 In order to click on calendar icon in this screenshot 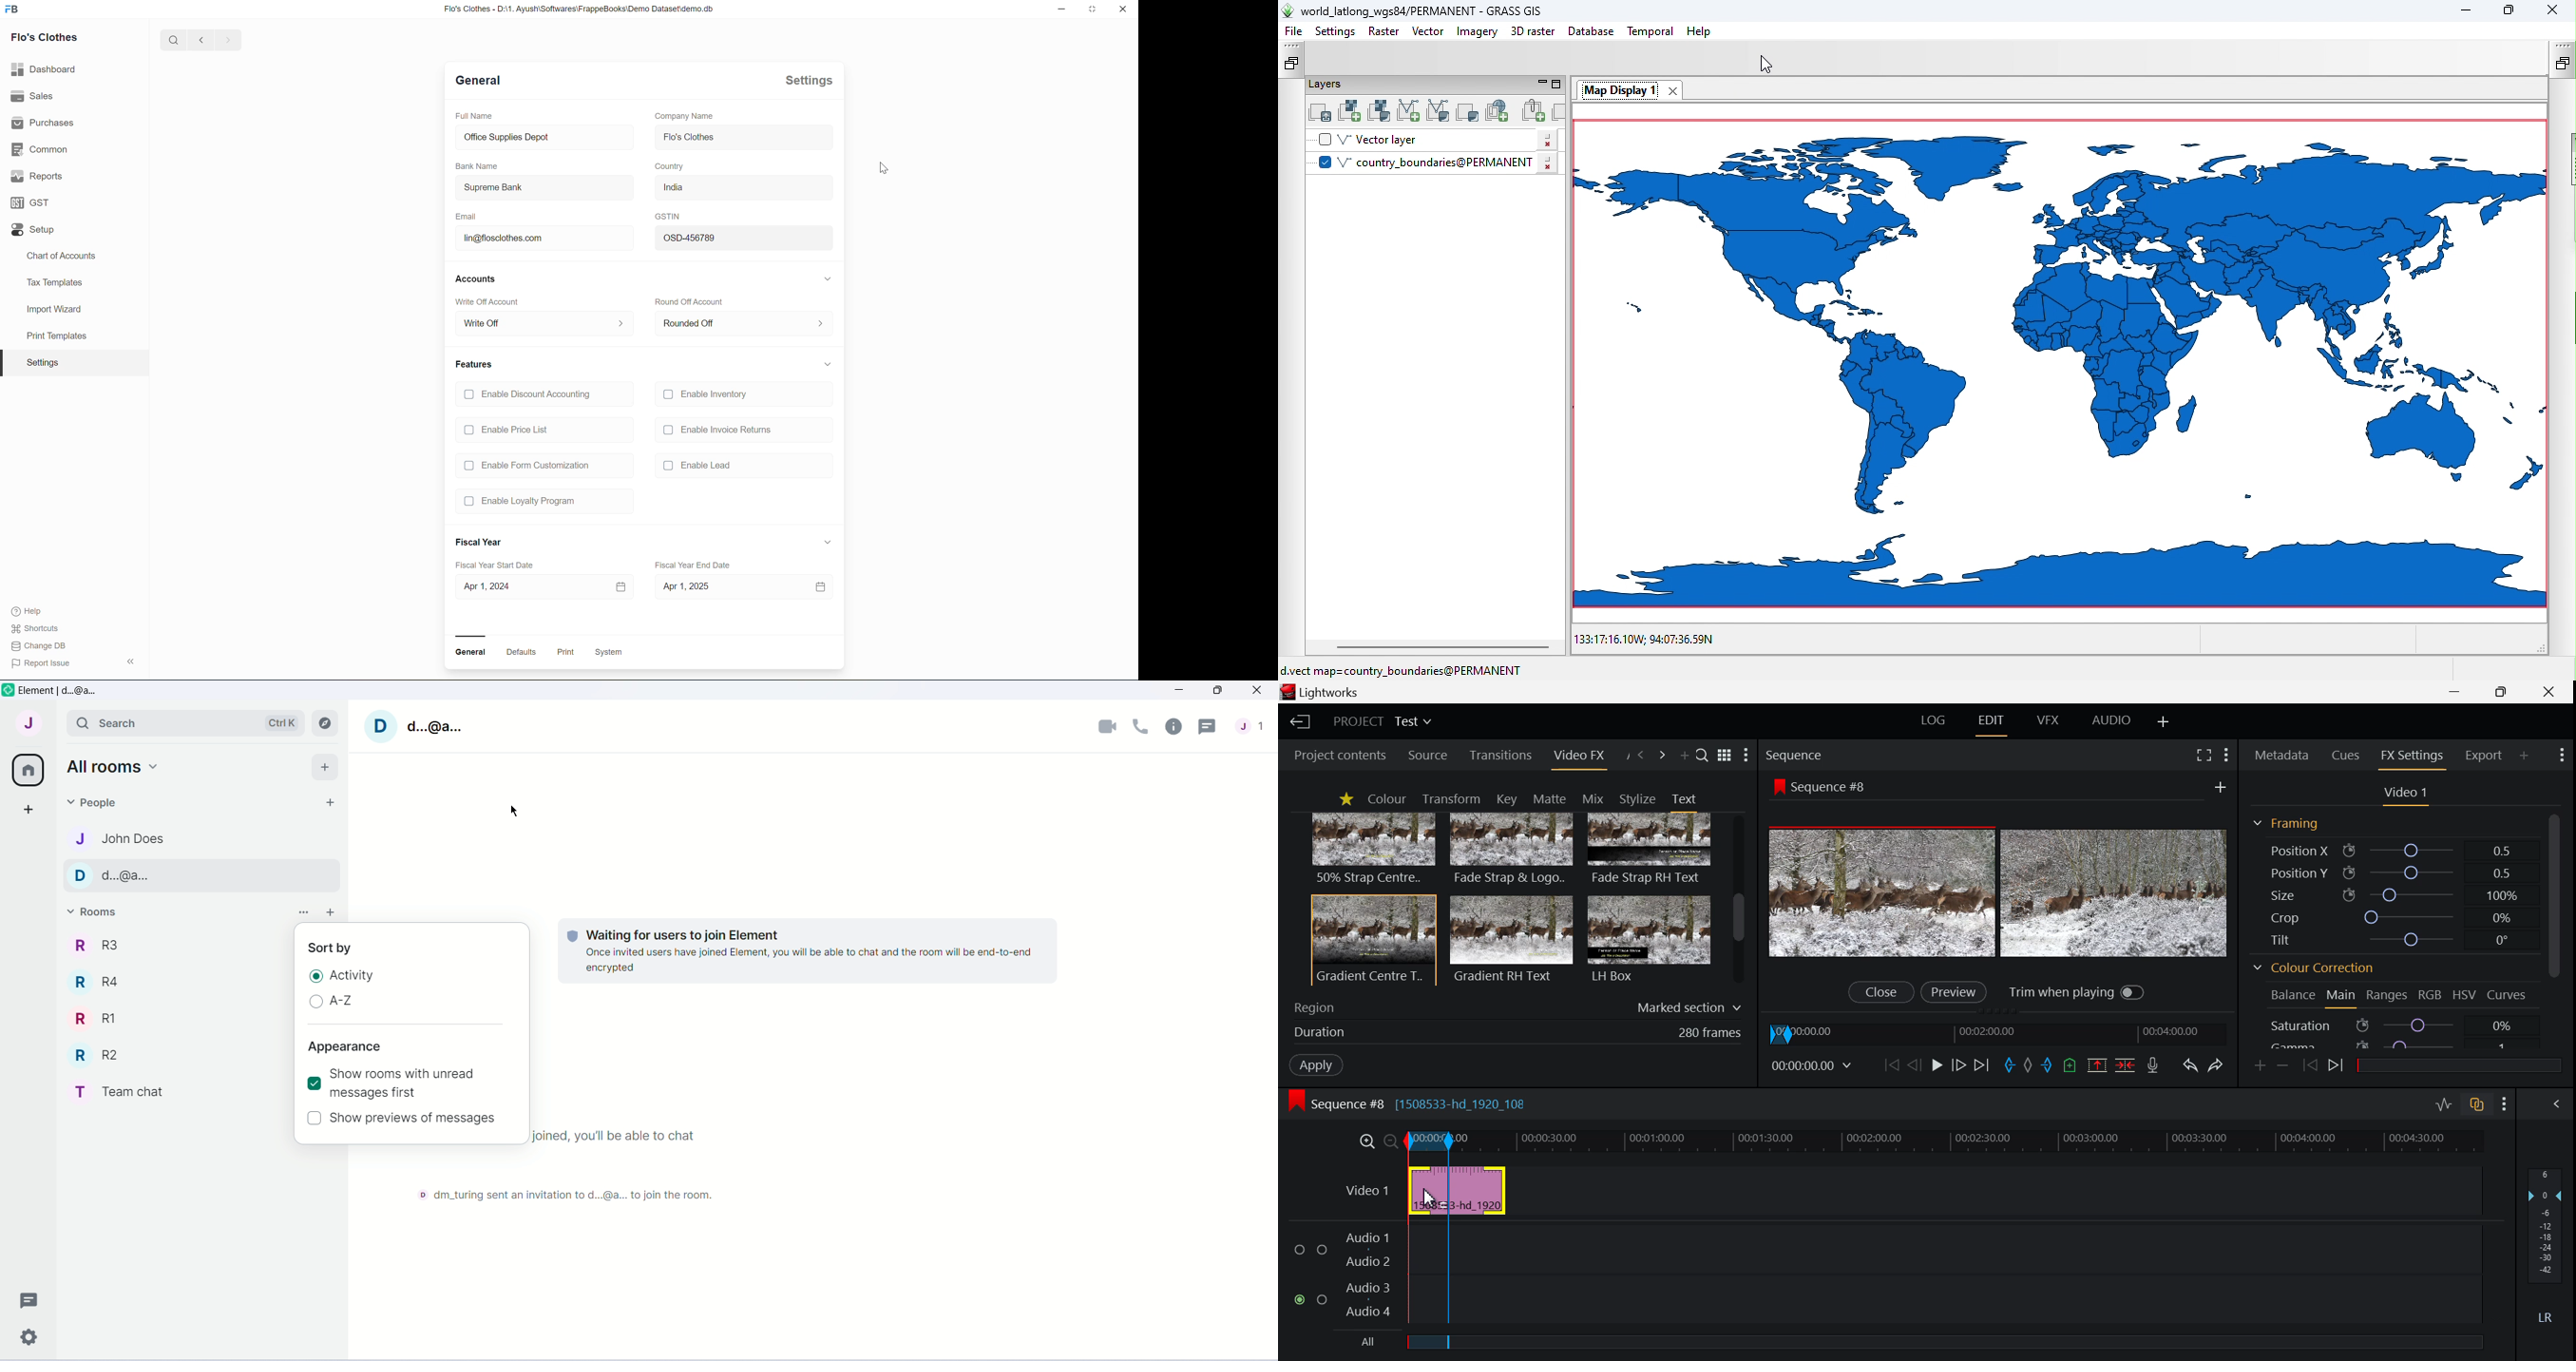, I will do `click(821, 587)`.